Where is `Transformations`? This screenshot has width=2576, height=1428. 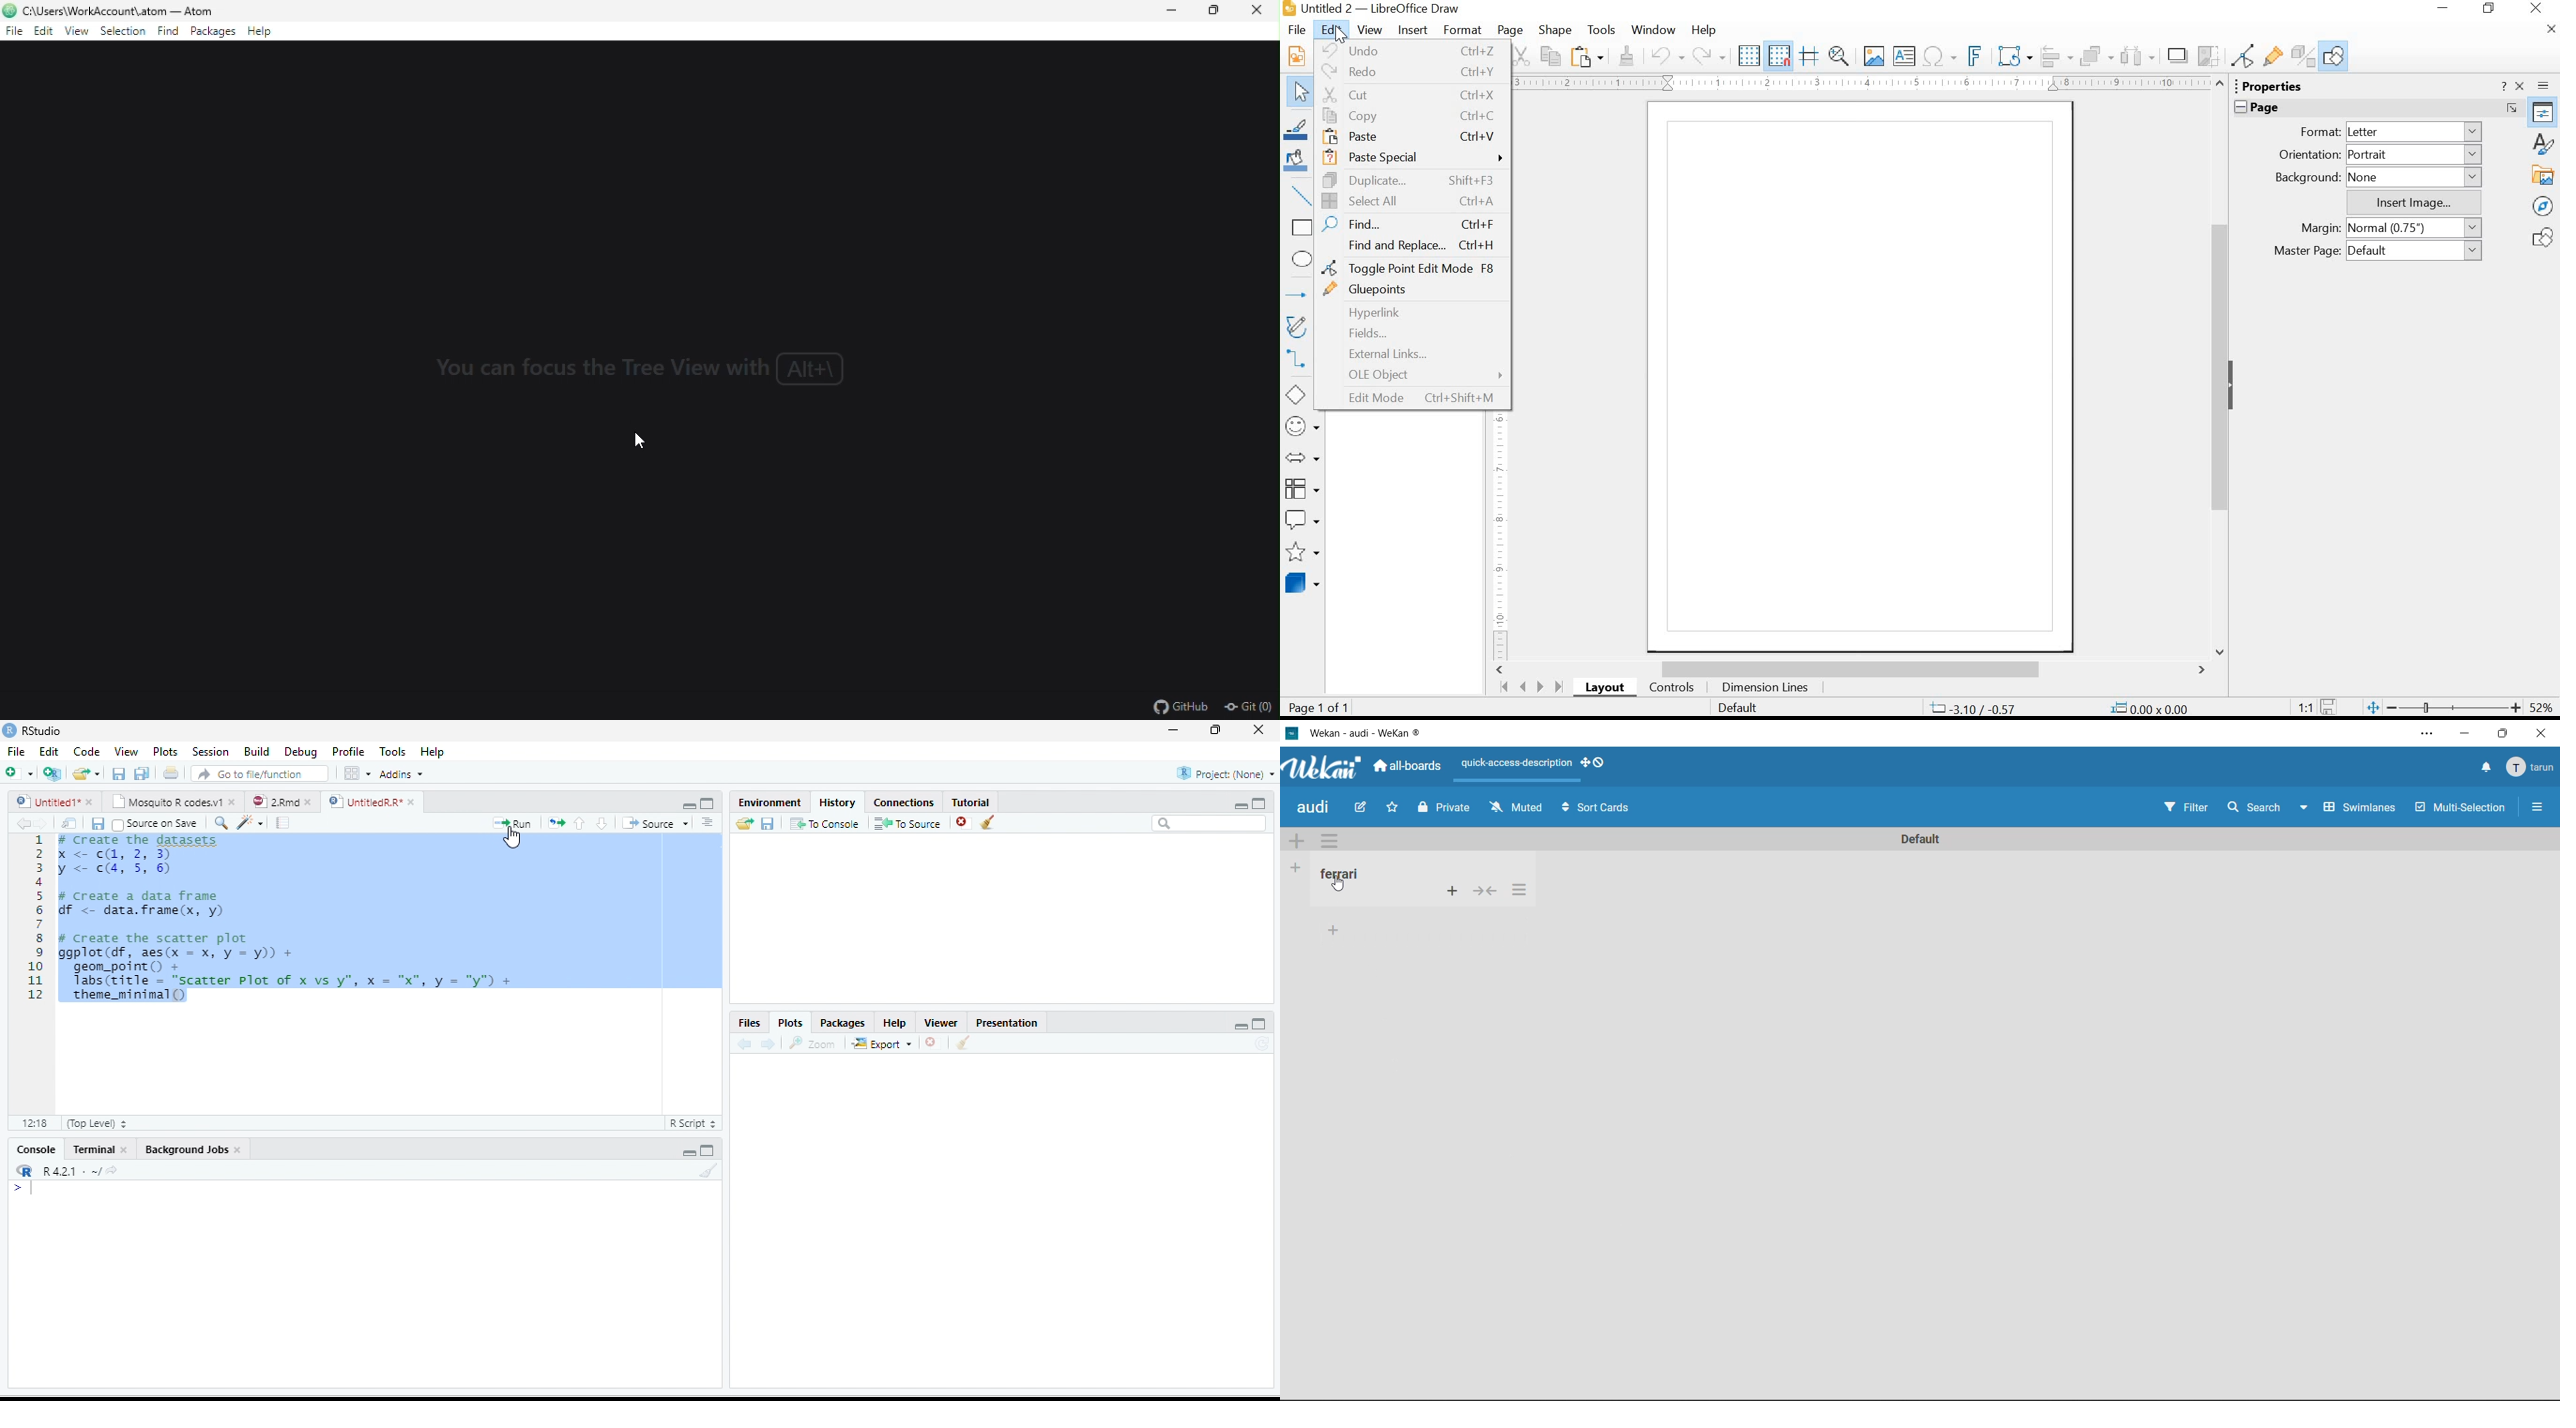
Transformations is located at coordinates (2013, 55).